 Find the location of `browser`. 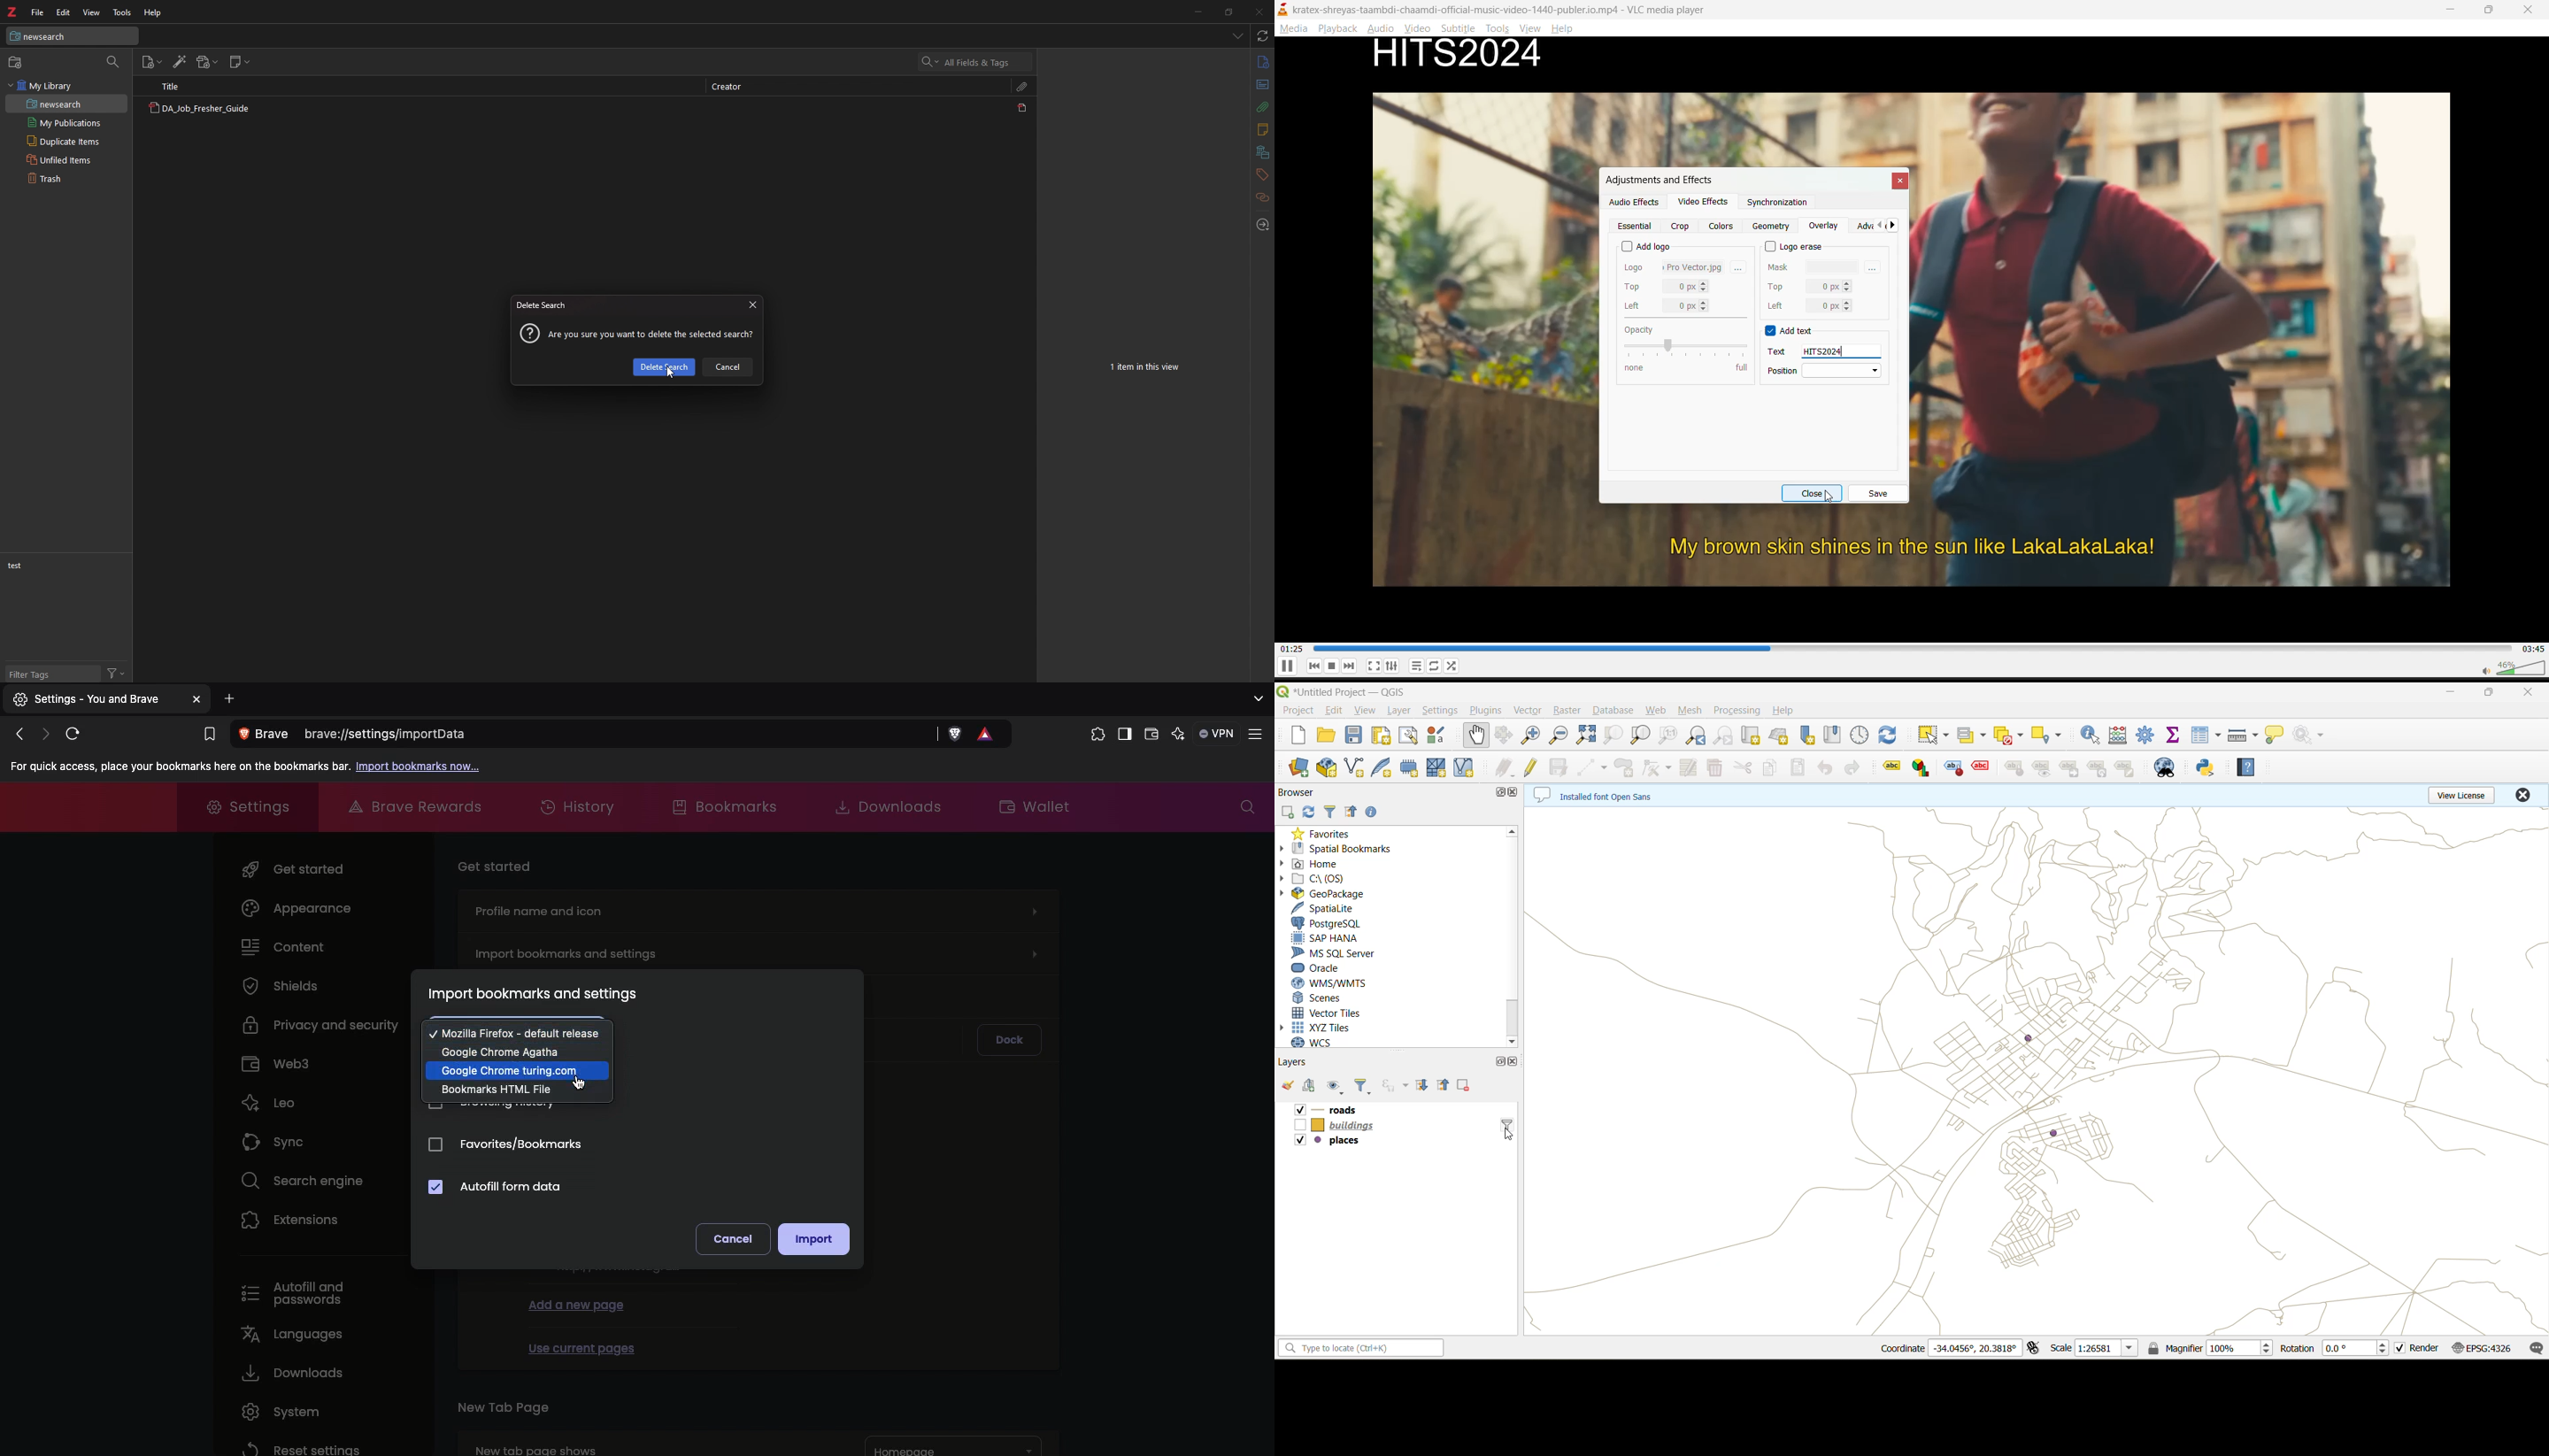

browser is located at coordinates (1295, 791).